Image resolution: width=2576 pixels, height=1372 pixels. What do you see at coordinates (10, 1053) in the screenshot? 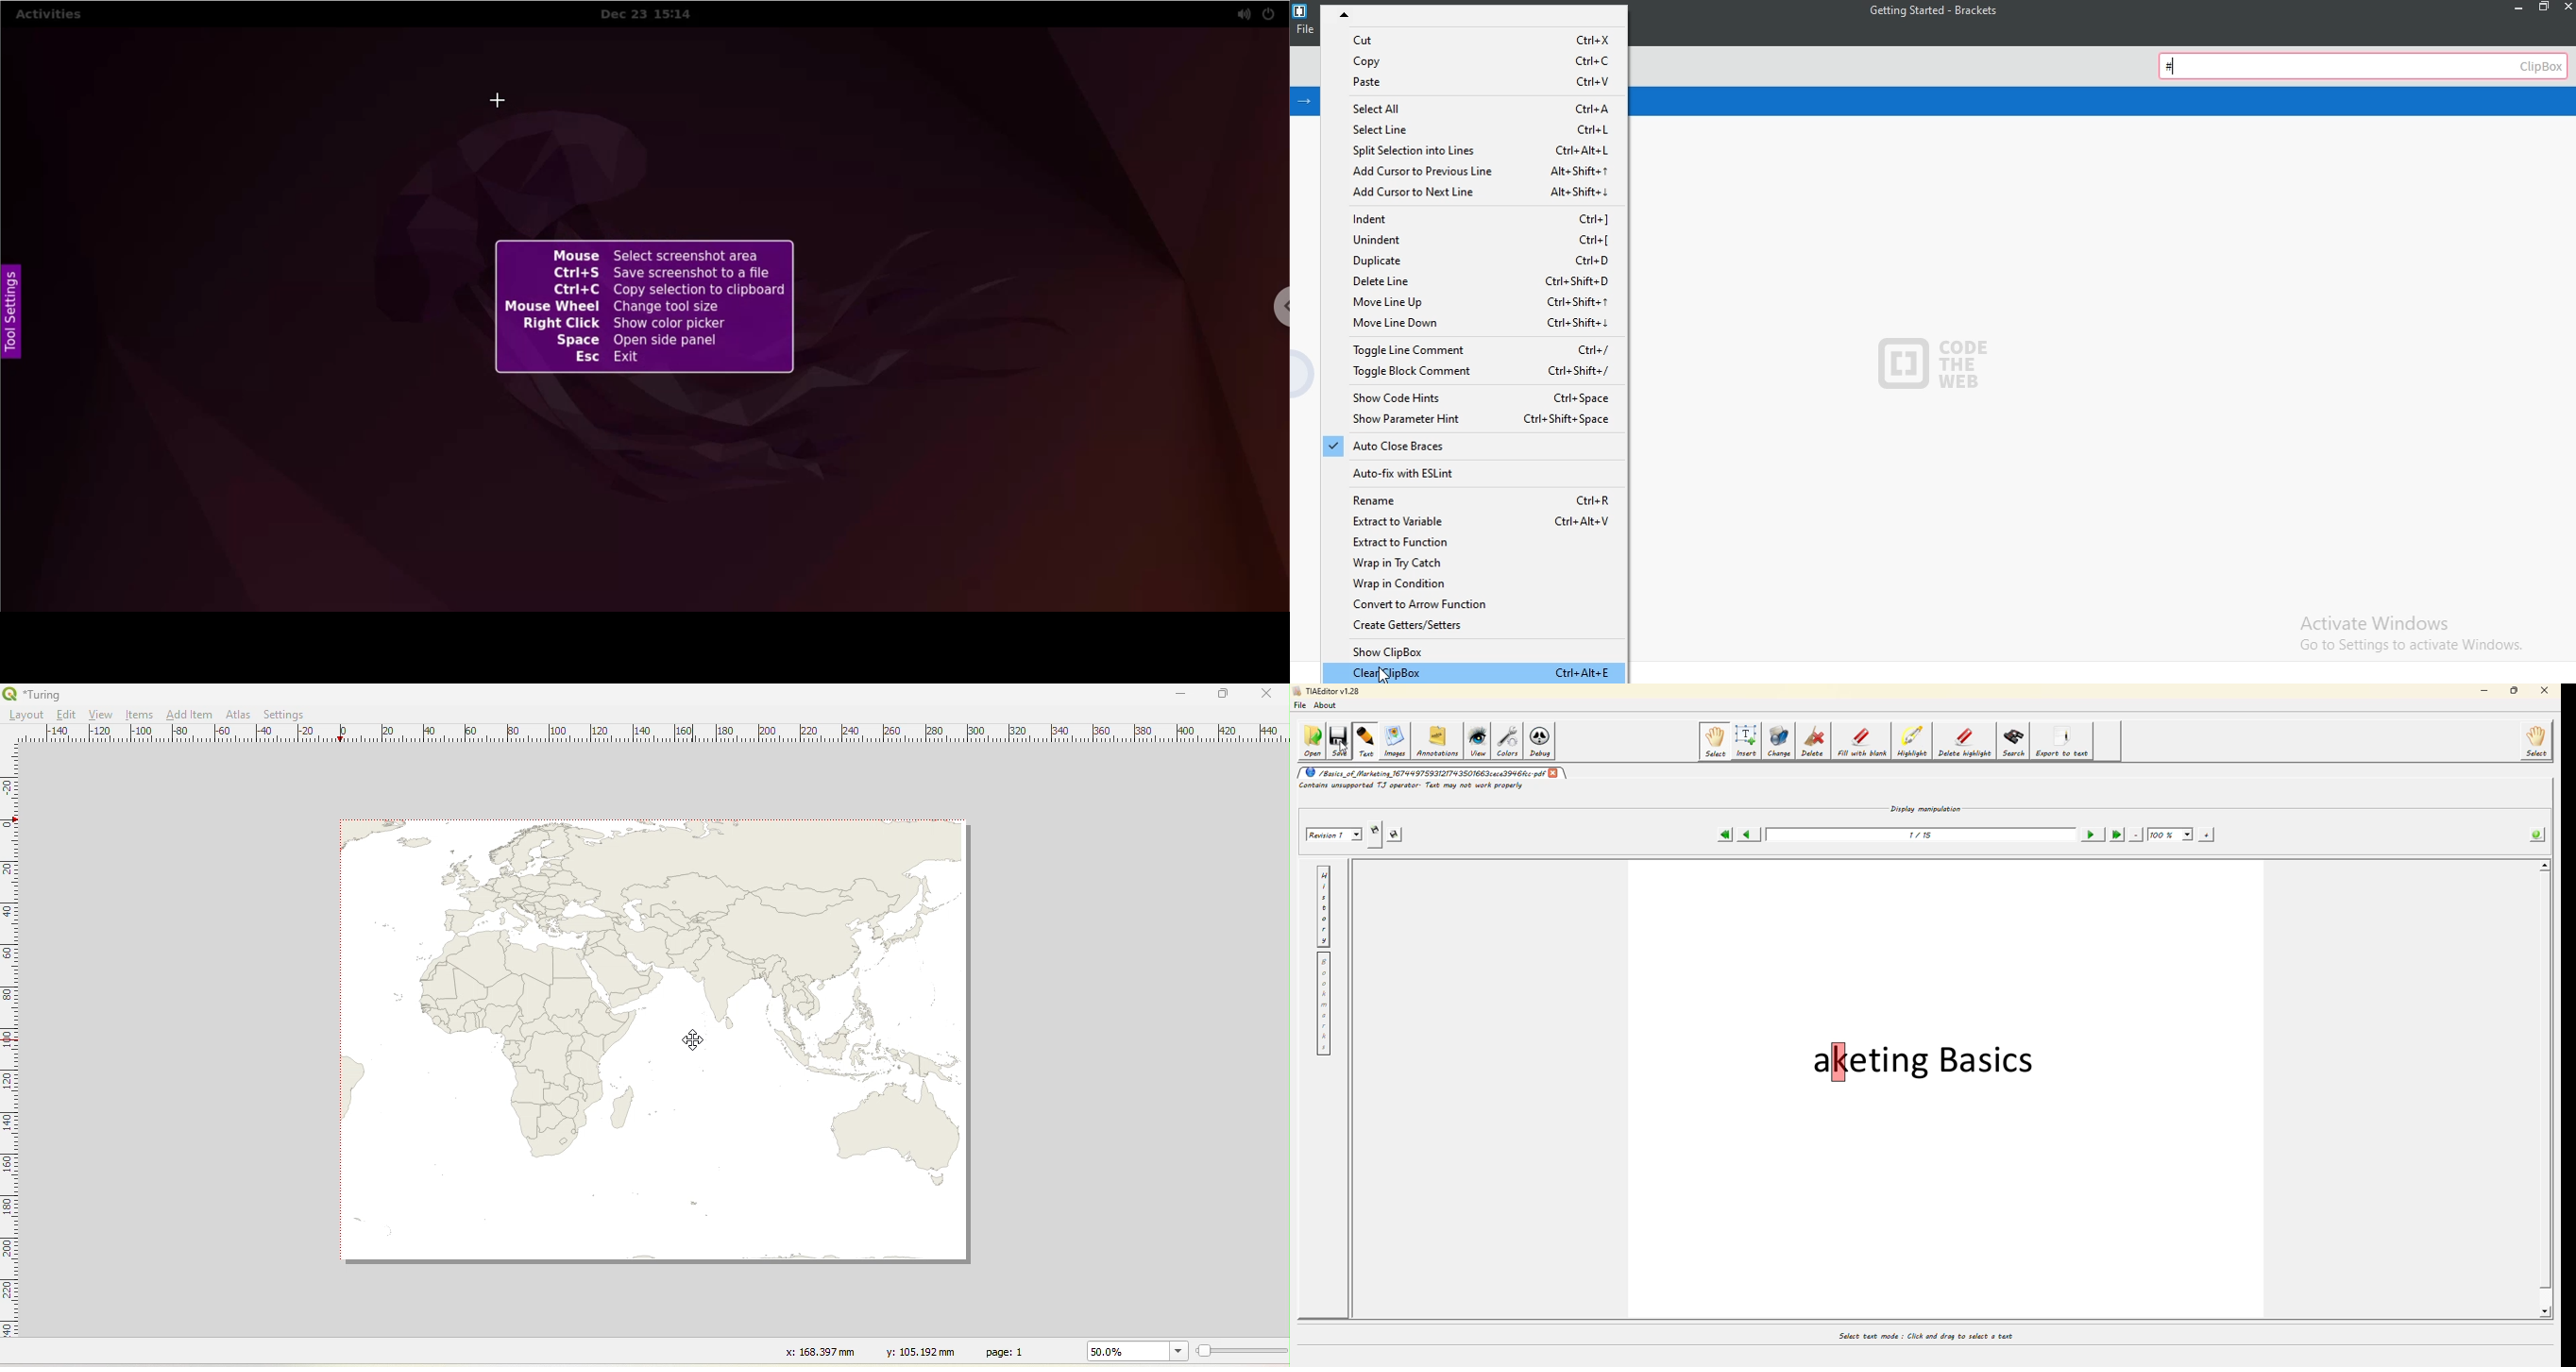
I see `Ruler` at bounding box center [10, 1053].